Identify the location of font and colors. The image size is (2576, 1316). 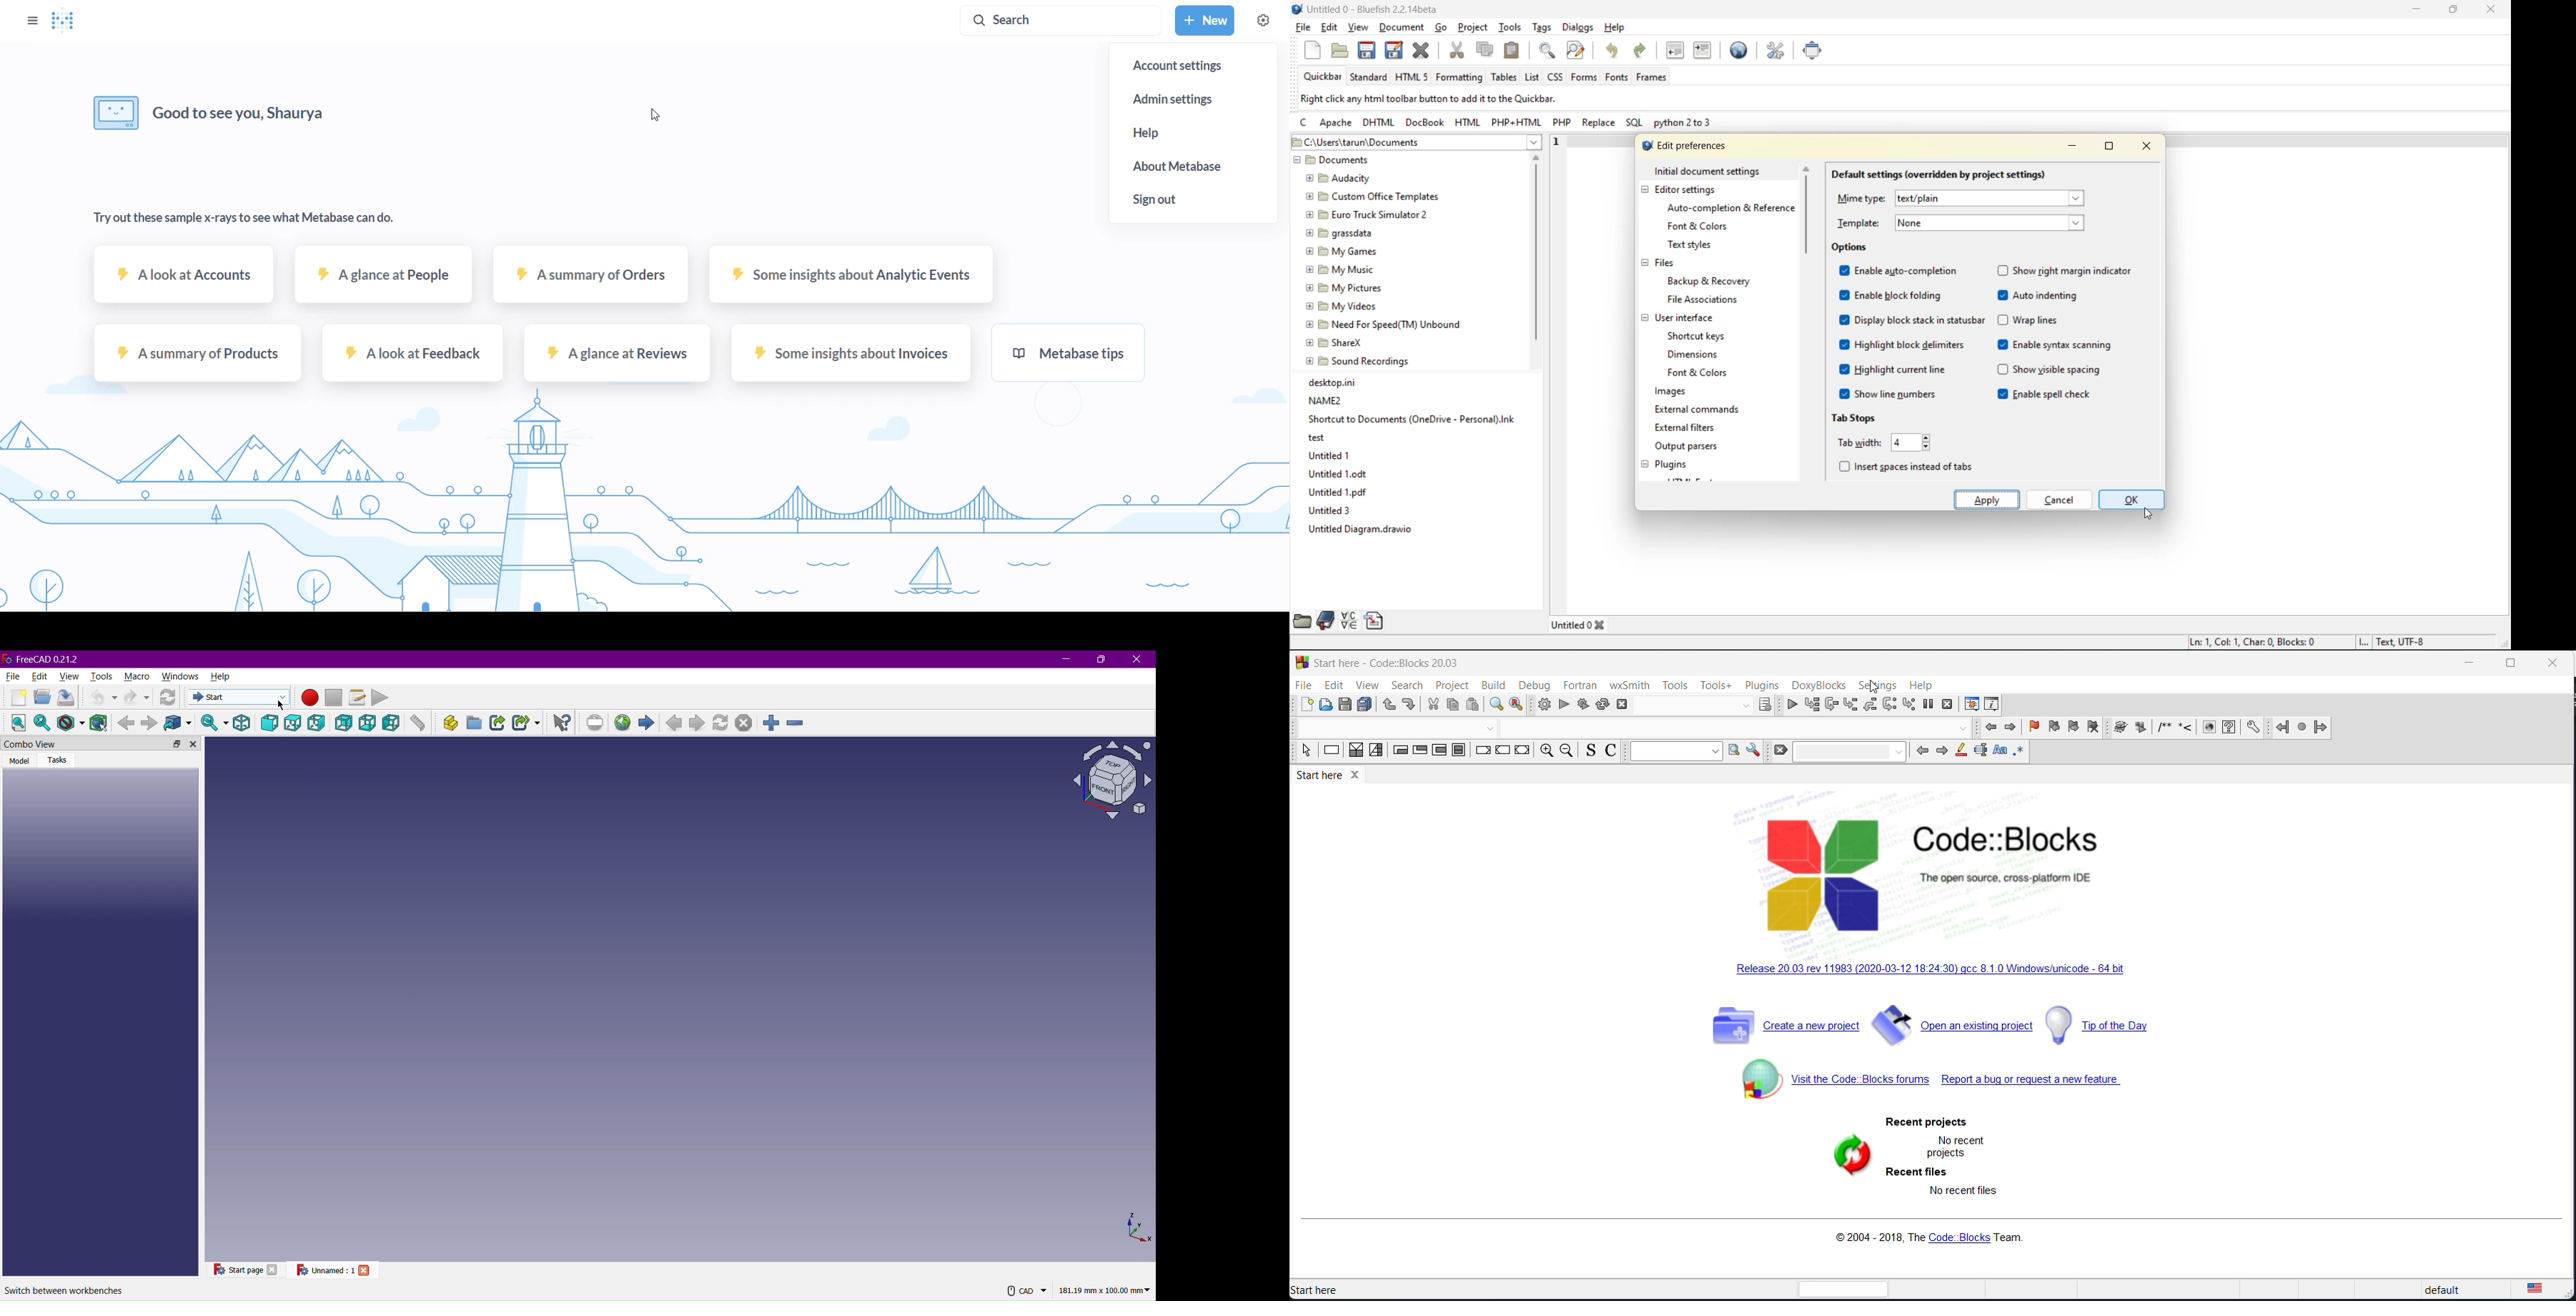
(1700, 225).